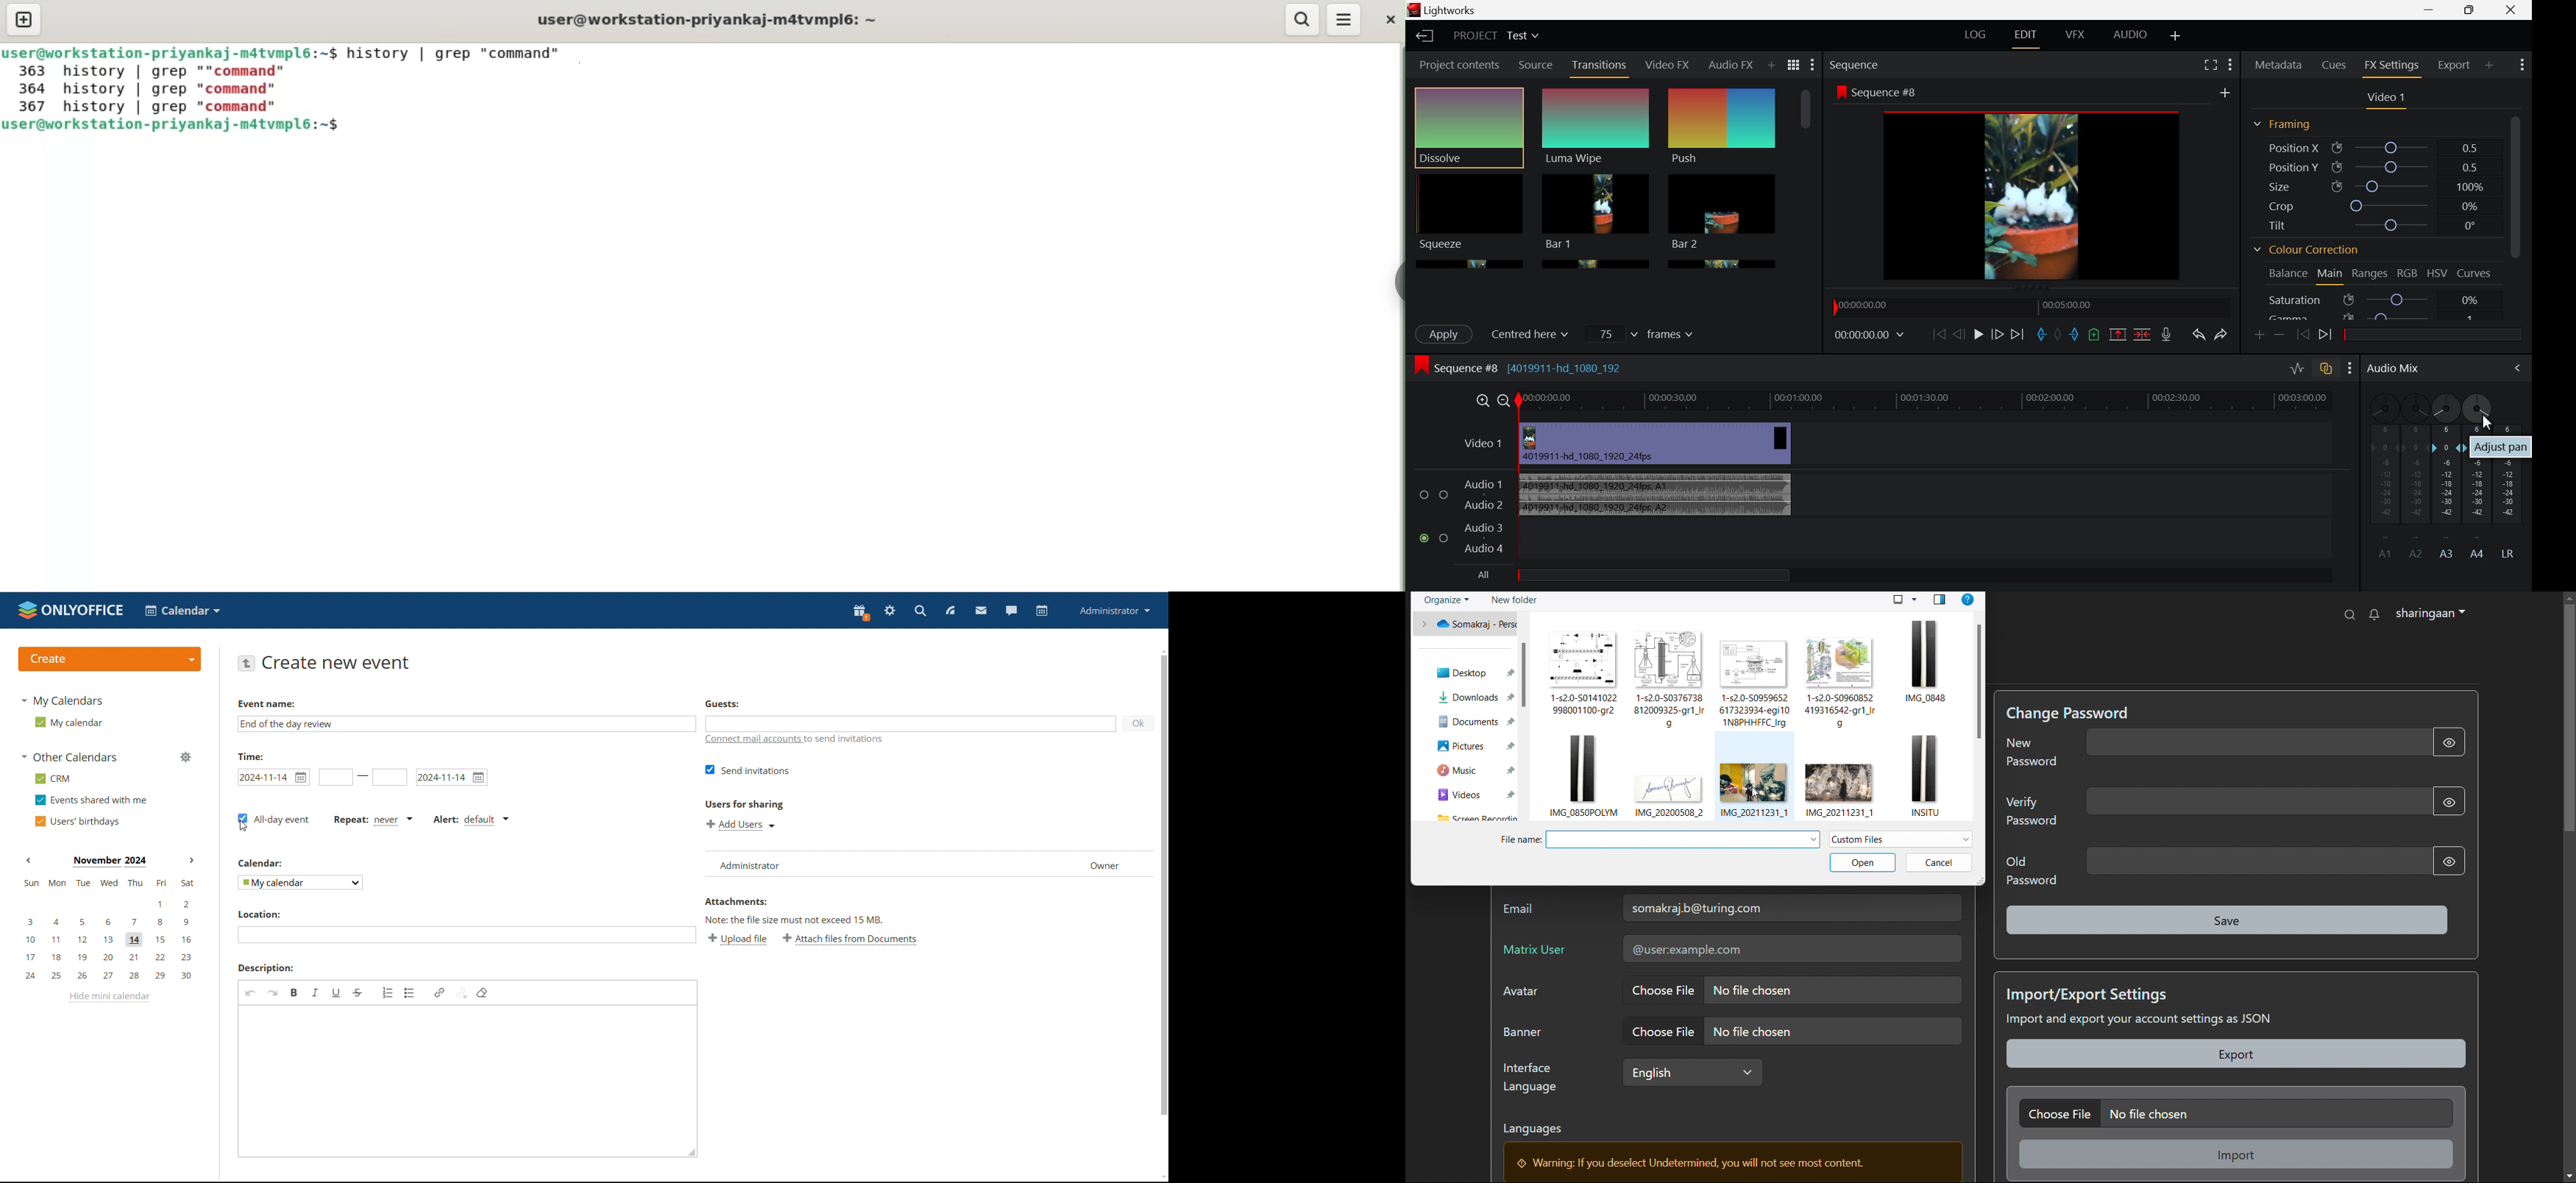 Image resolution: width=2576 pixels, height=1204 pixels. What do you see at coordinates (71, 610) in the screenshot?
I see `logo` at bounding box center [71, 610].